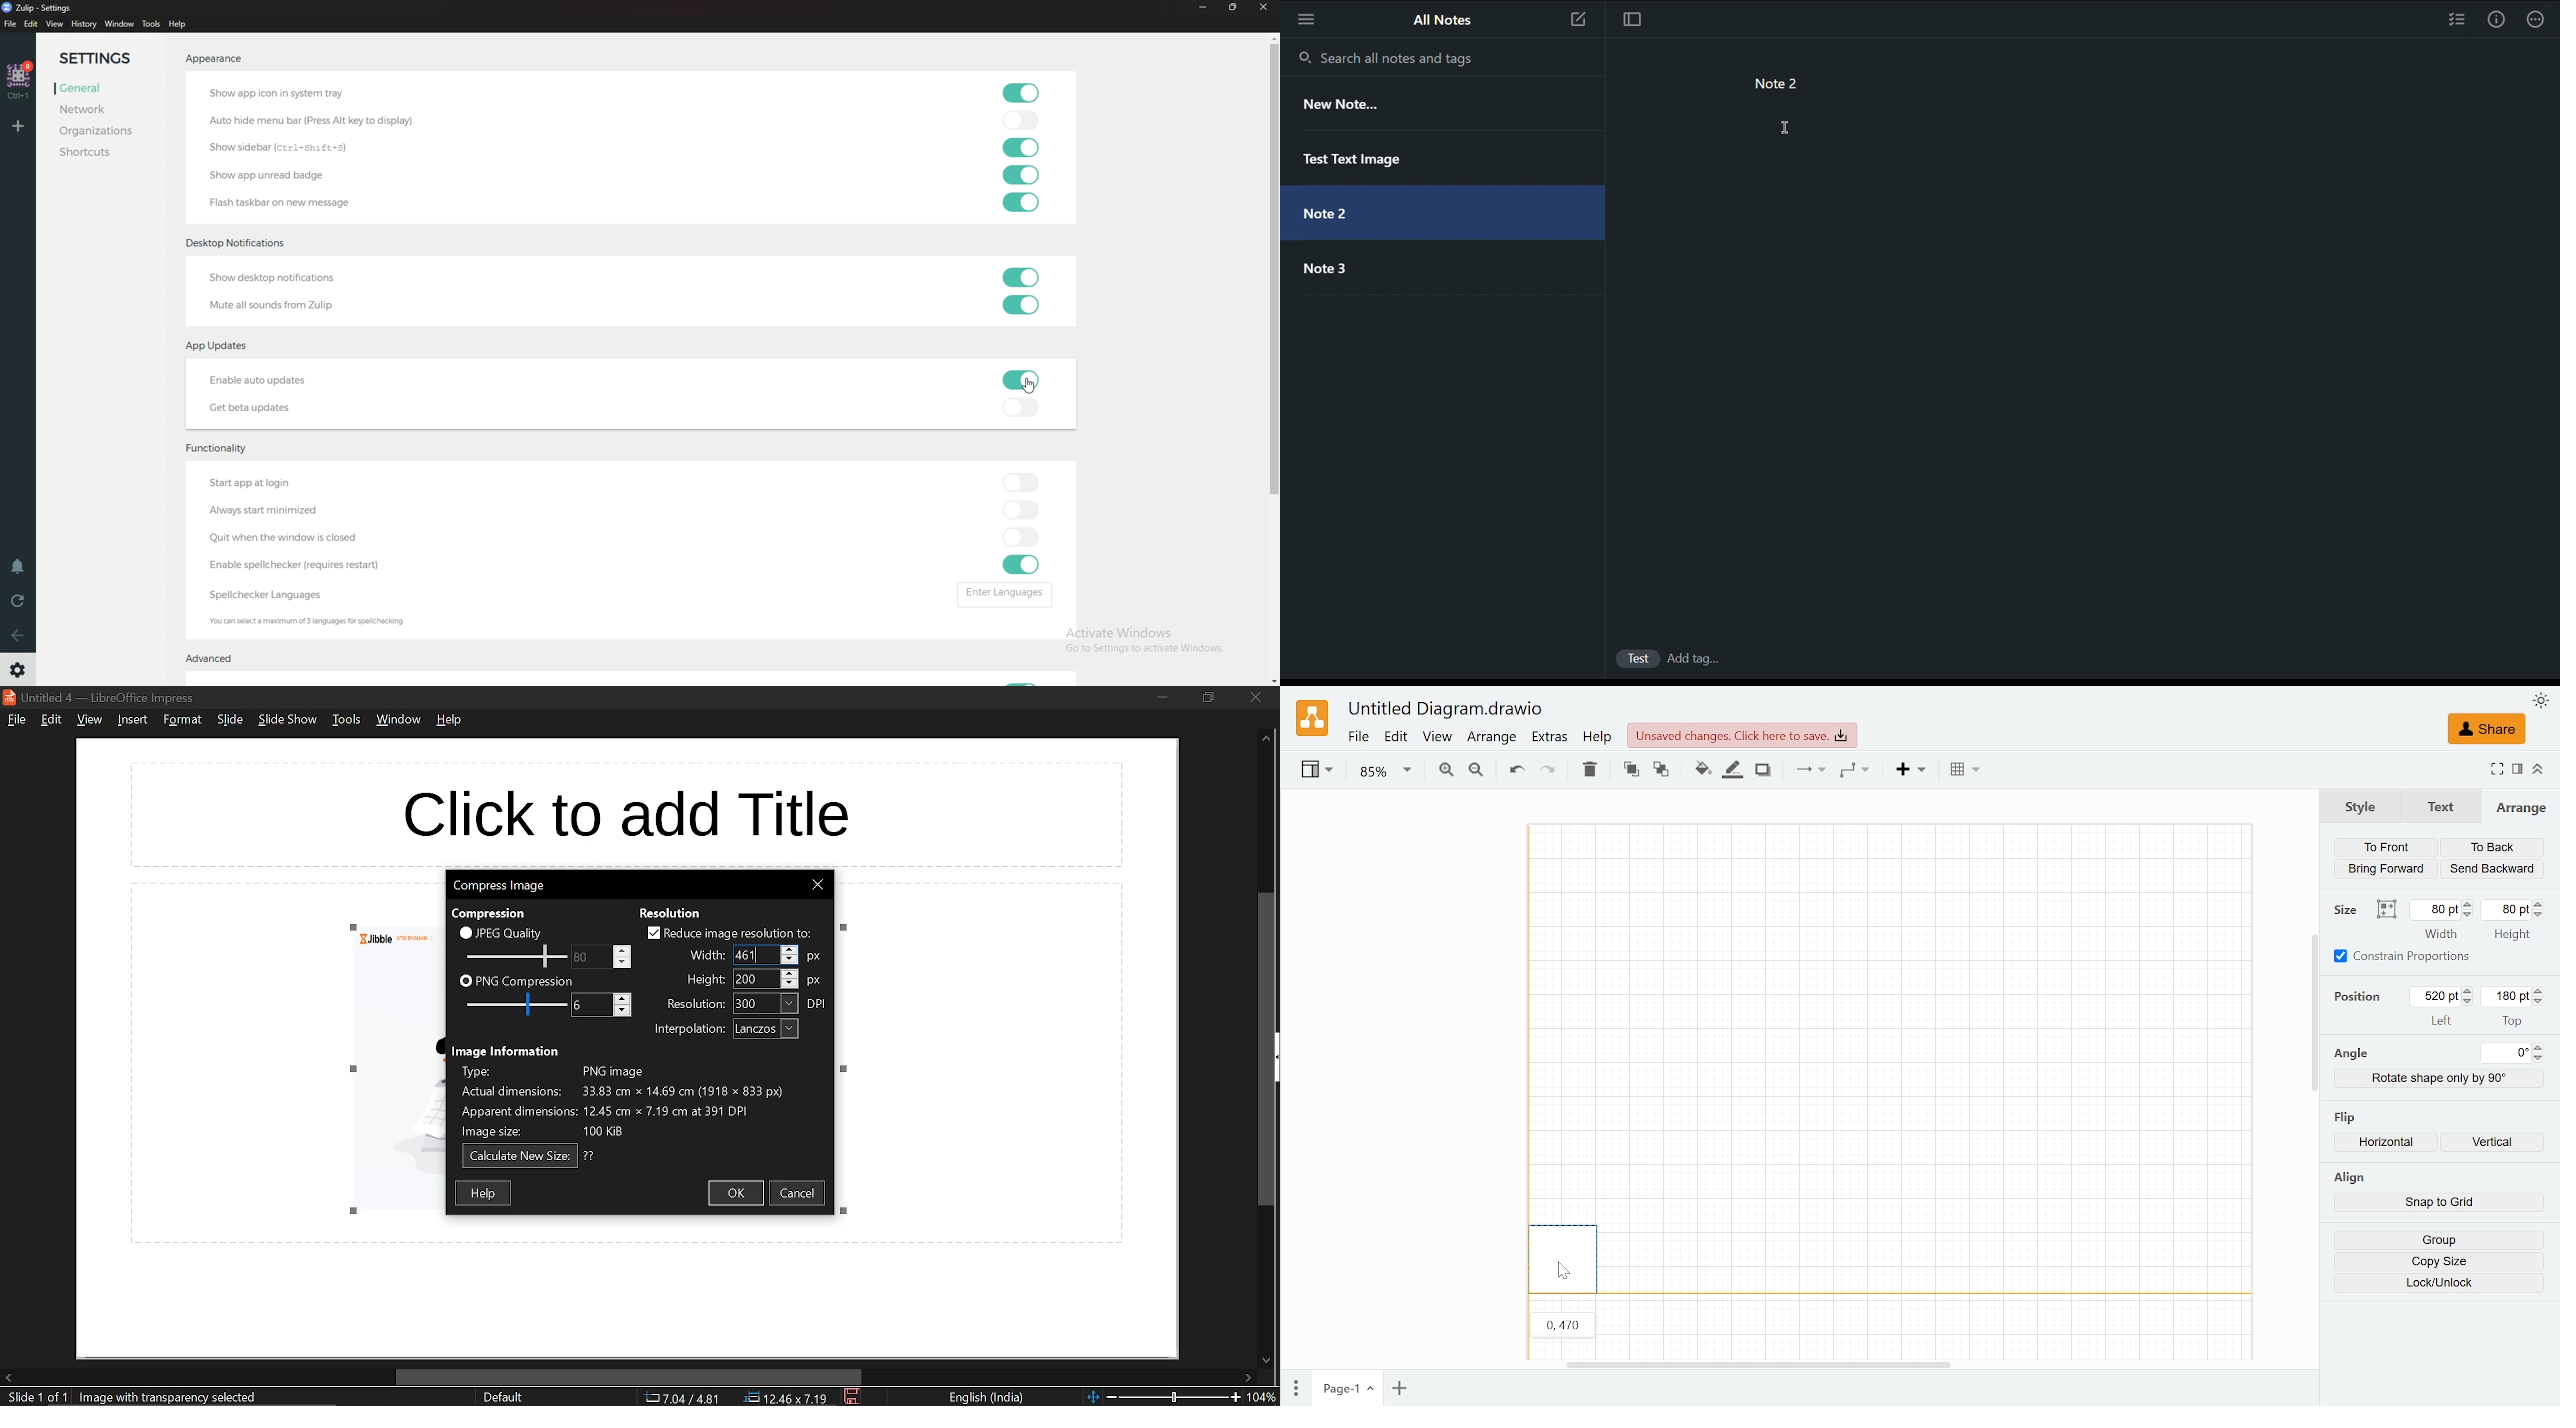  I want to click on text, so click(494, 912).